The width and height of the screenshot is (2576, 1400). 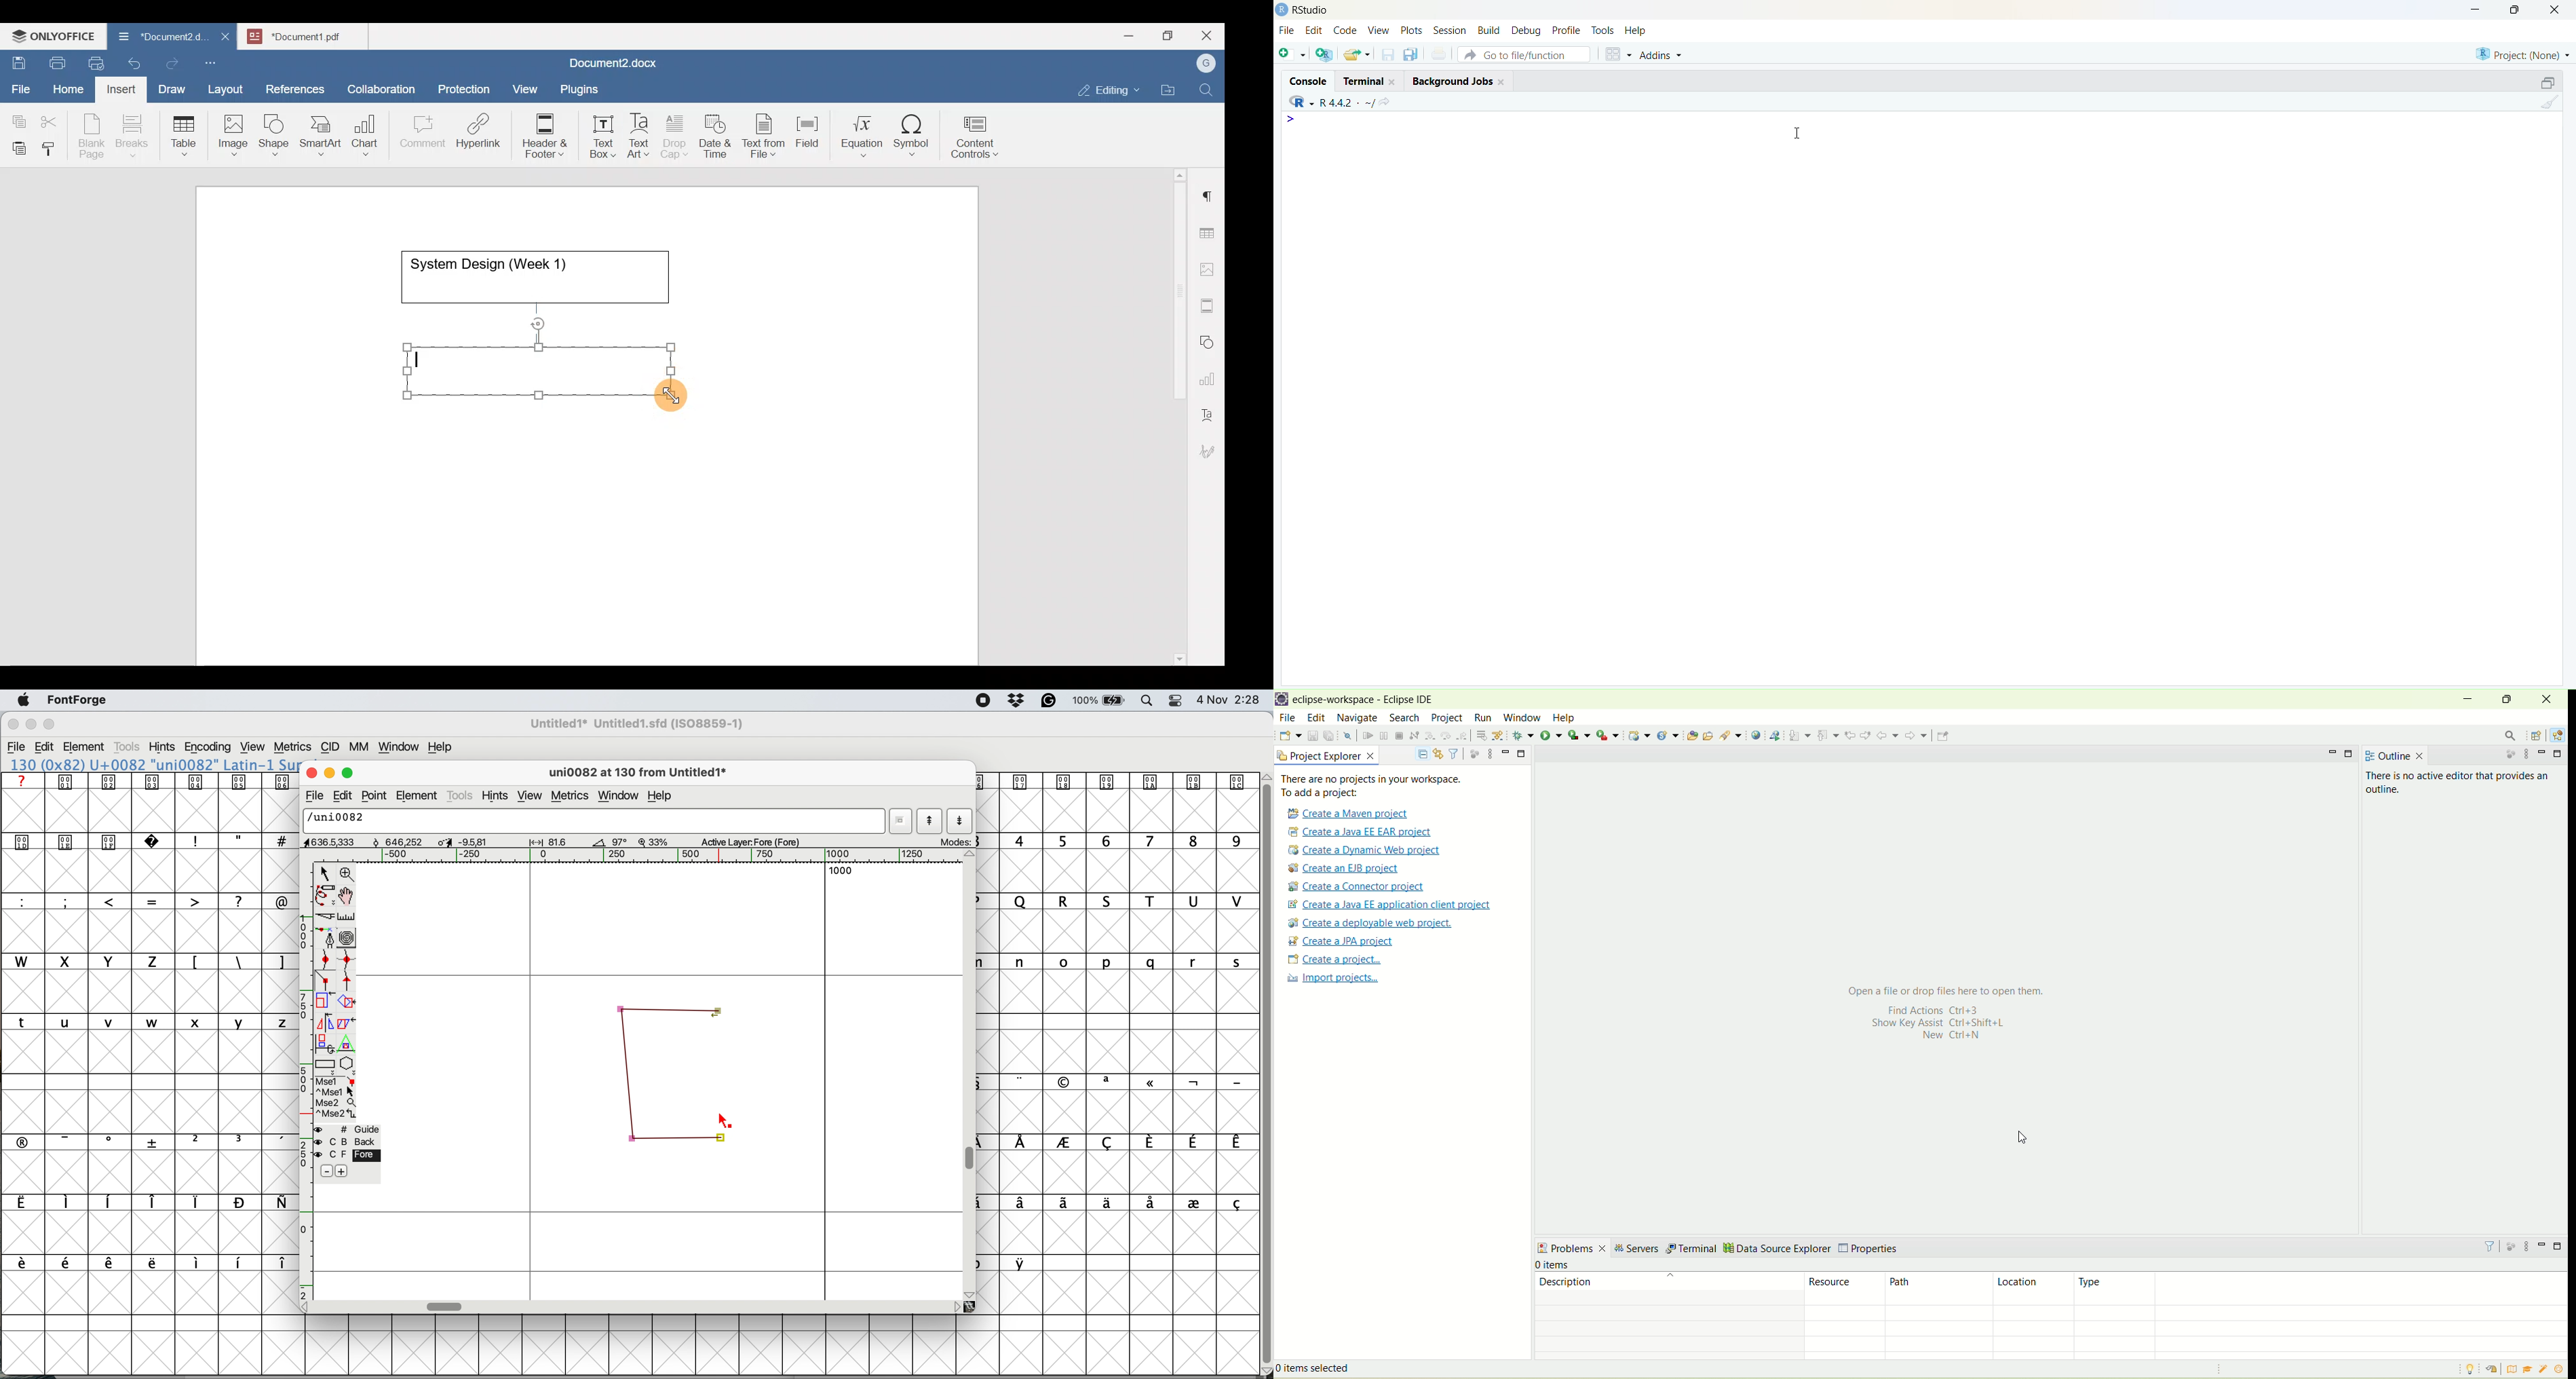 I want to click on Terminal, so click(x=1366, y=80).